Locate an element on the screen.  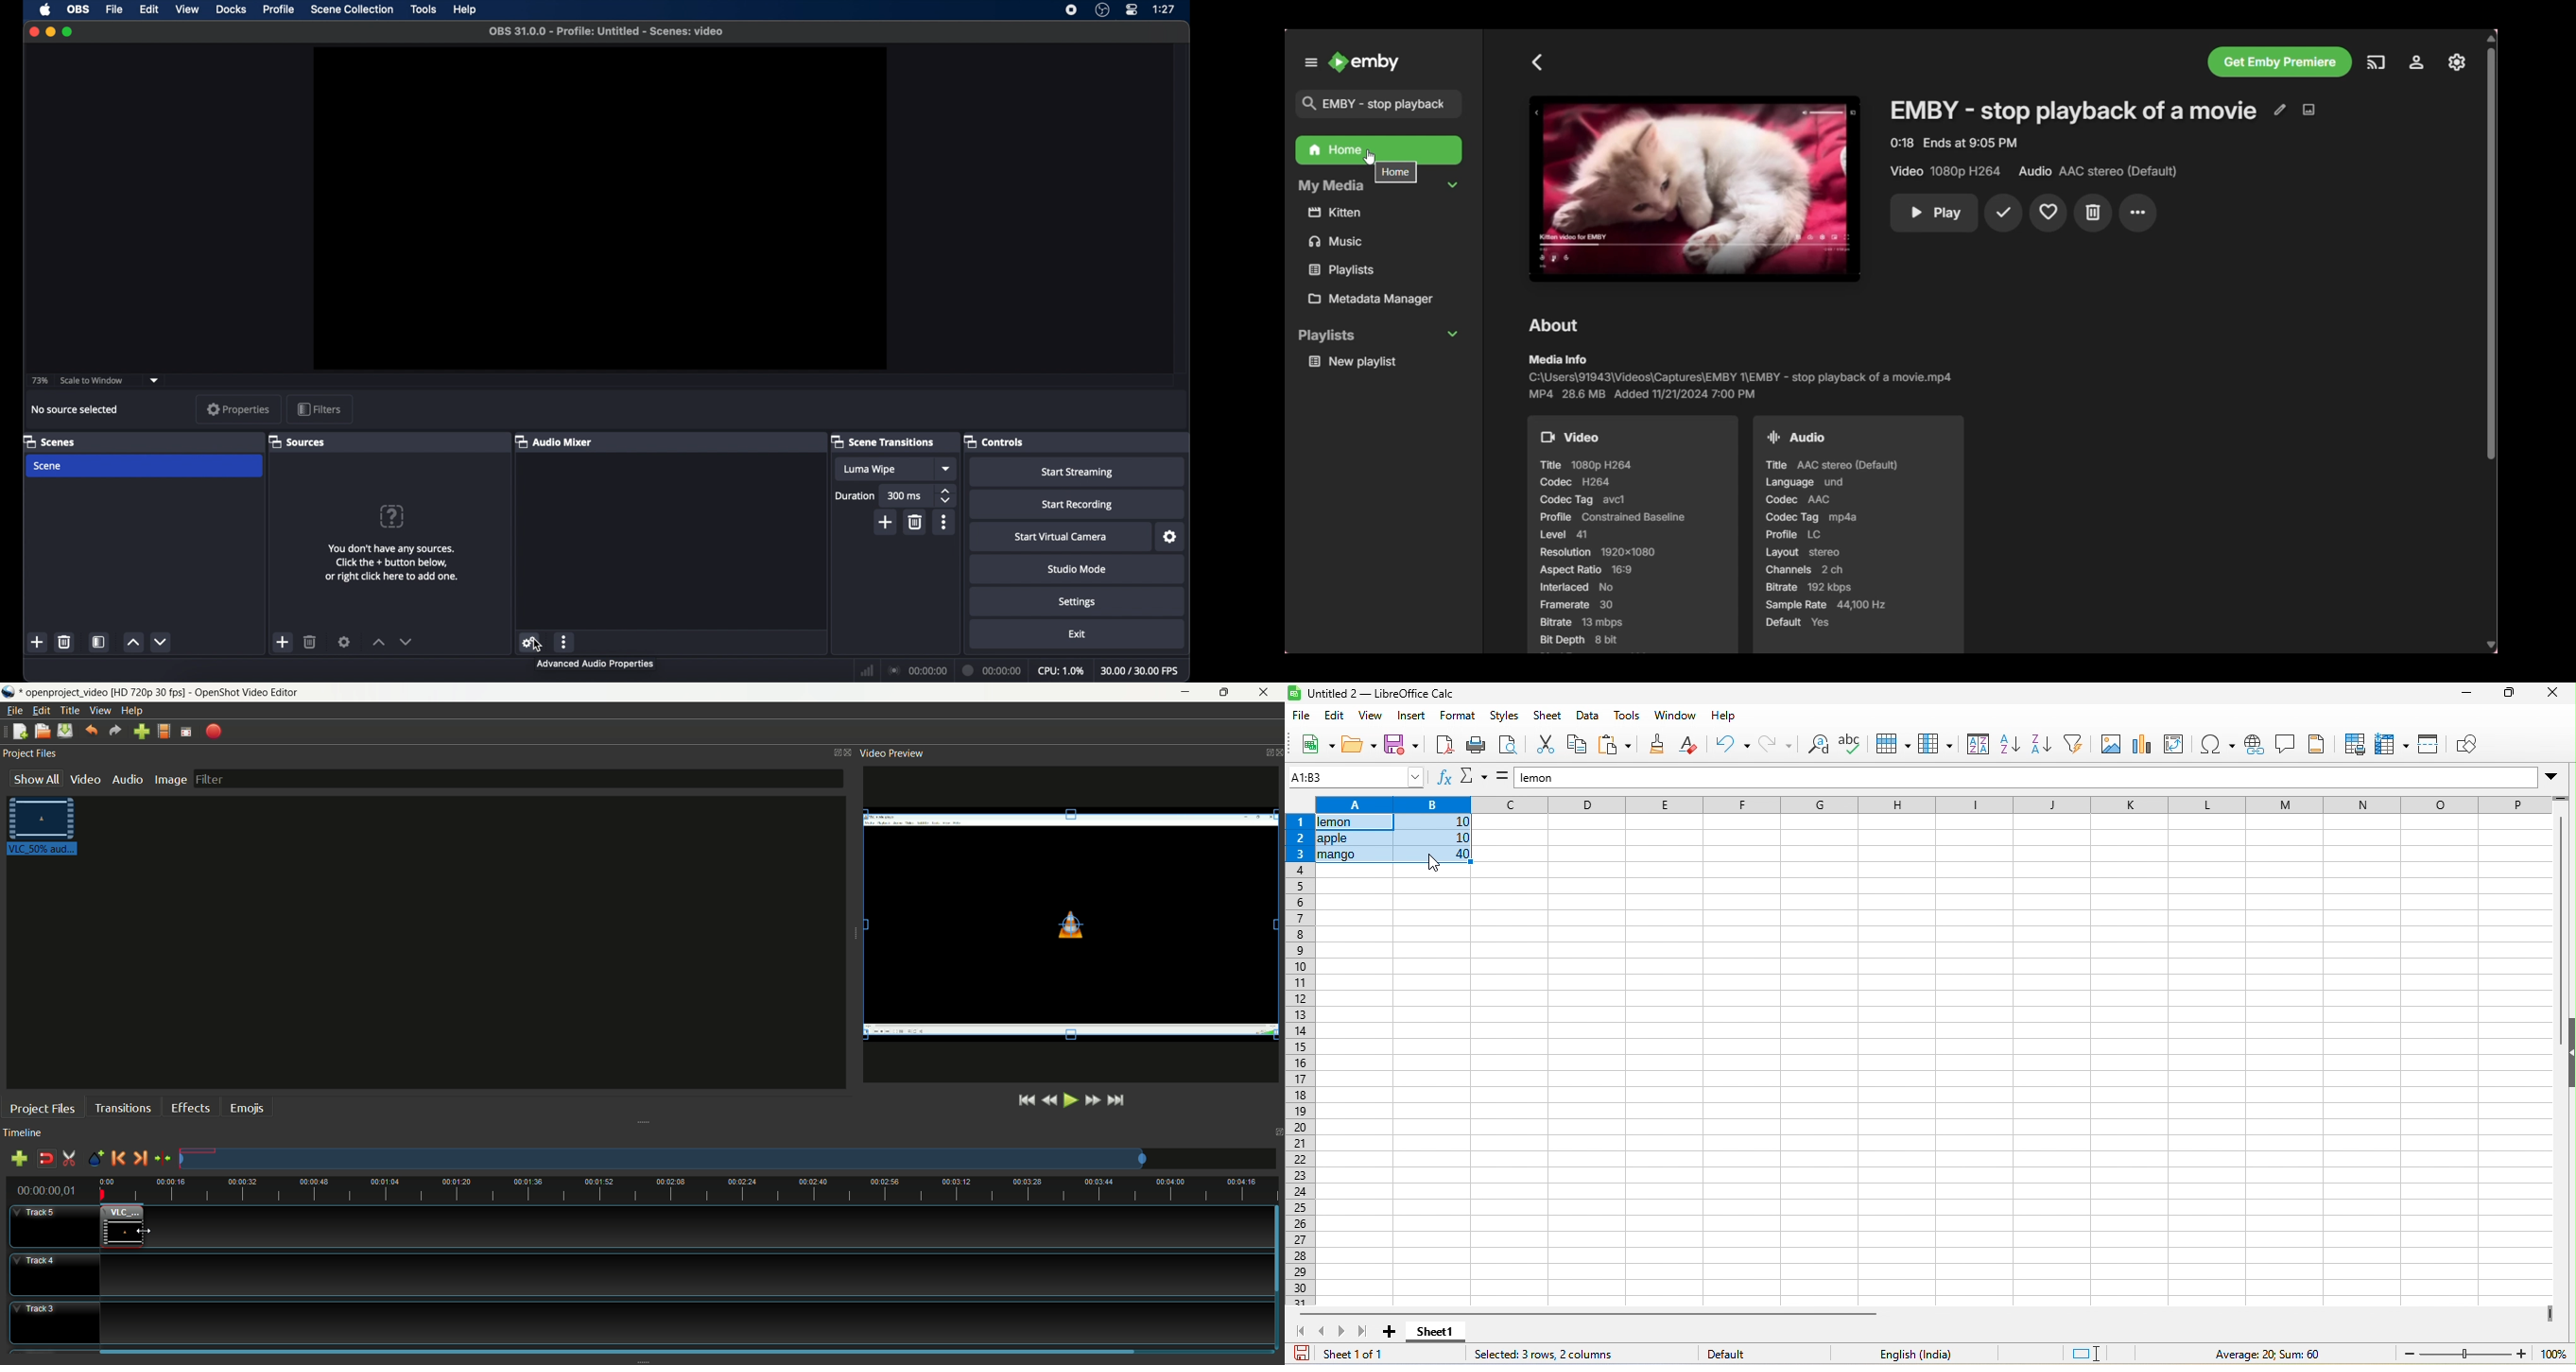
add track is located at coordinates (19, 1159).